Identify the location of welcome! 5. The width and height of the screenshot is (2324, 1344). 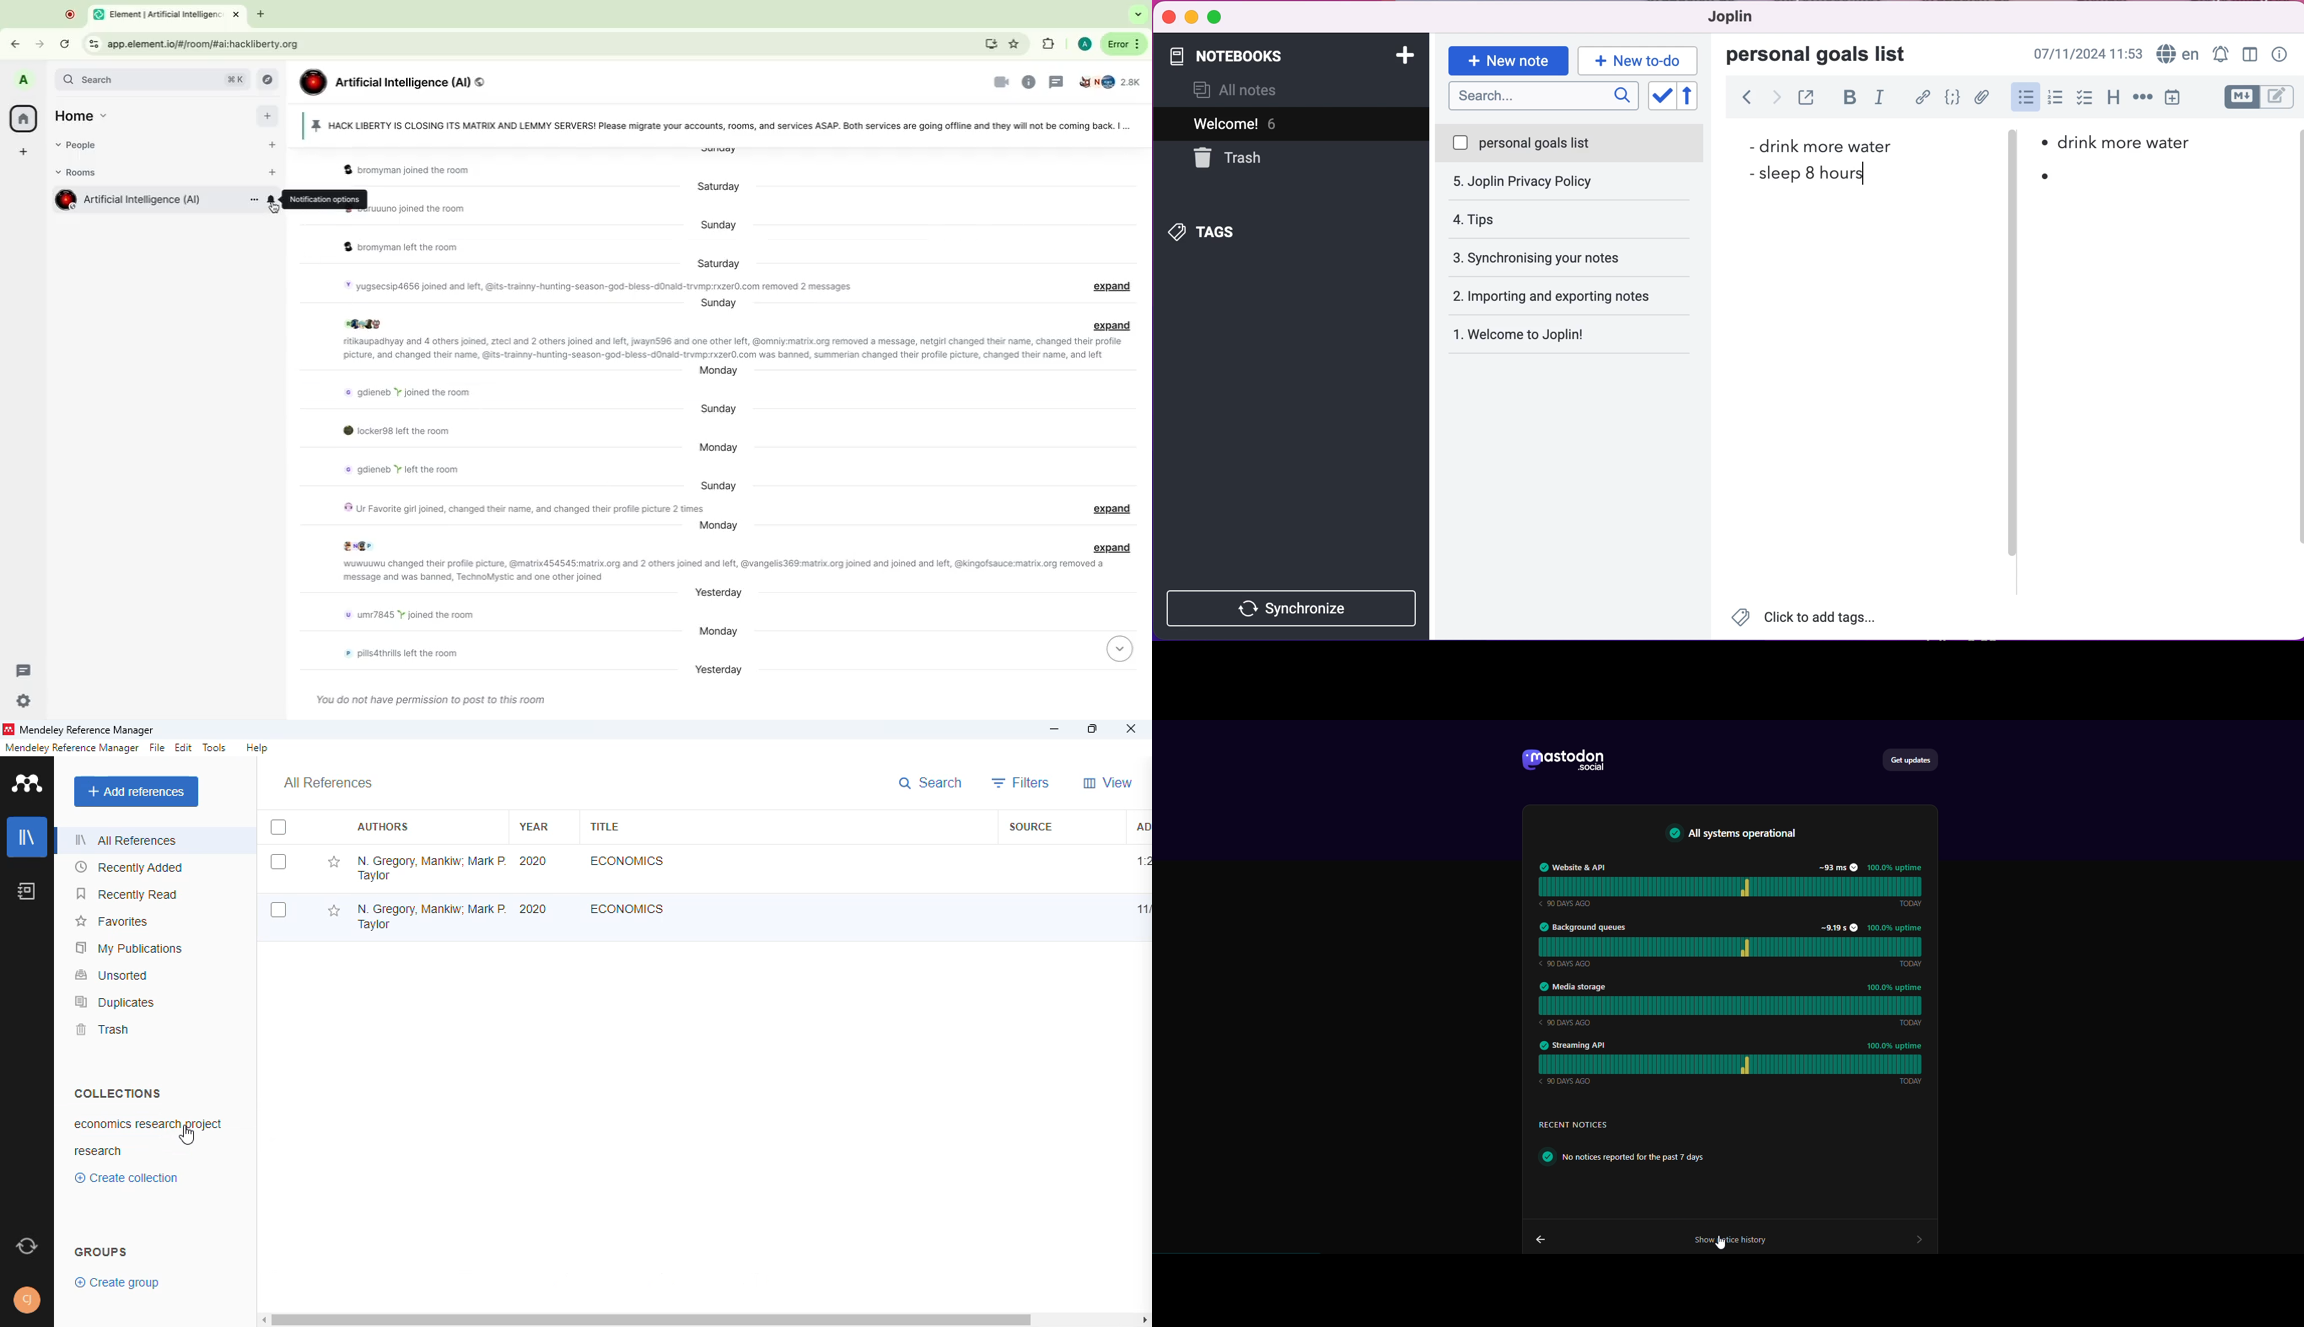
(1277, 123).